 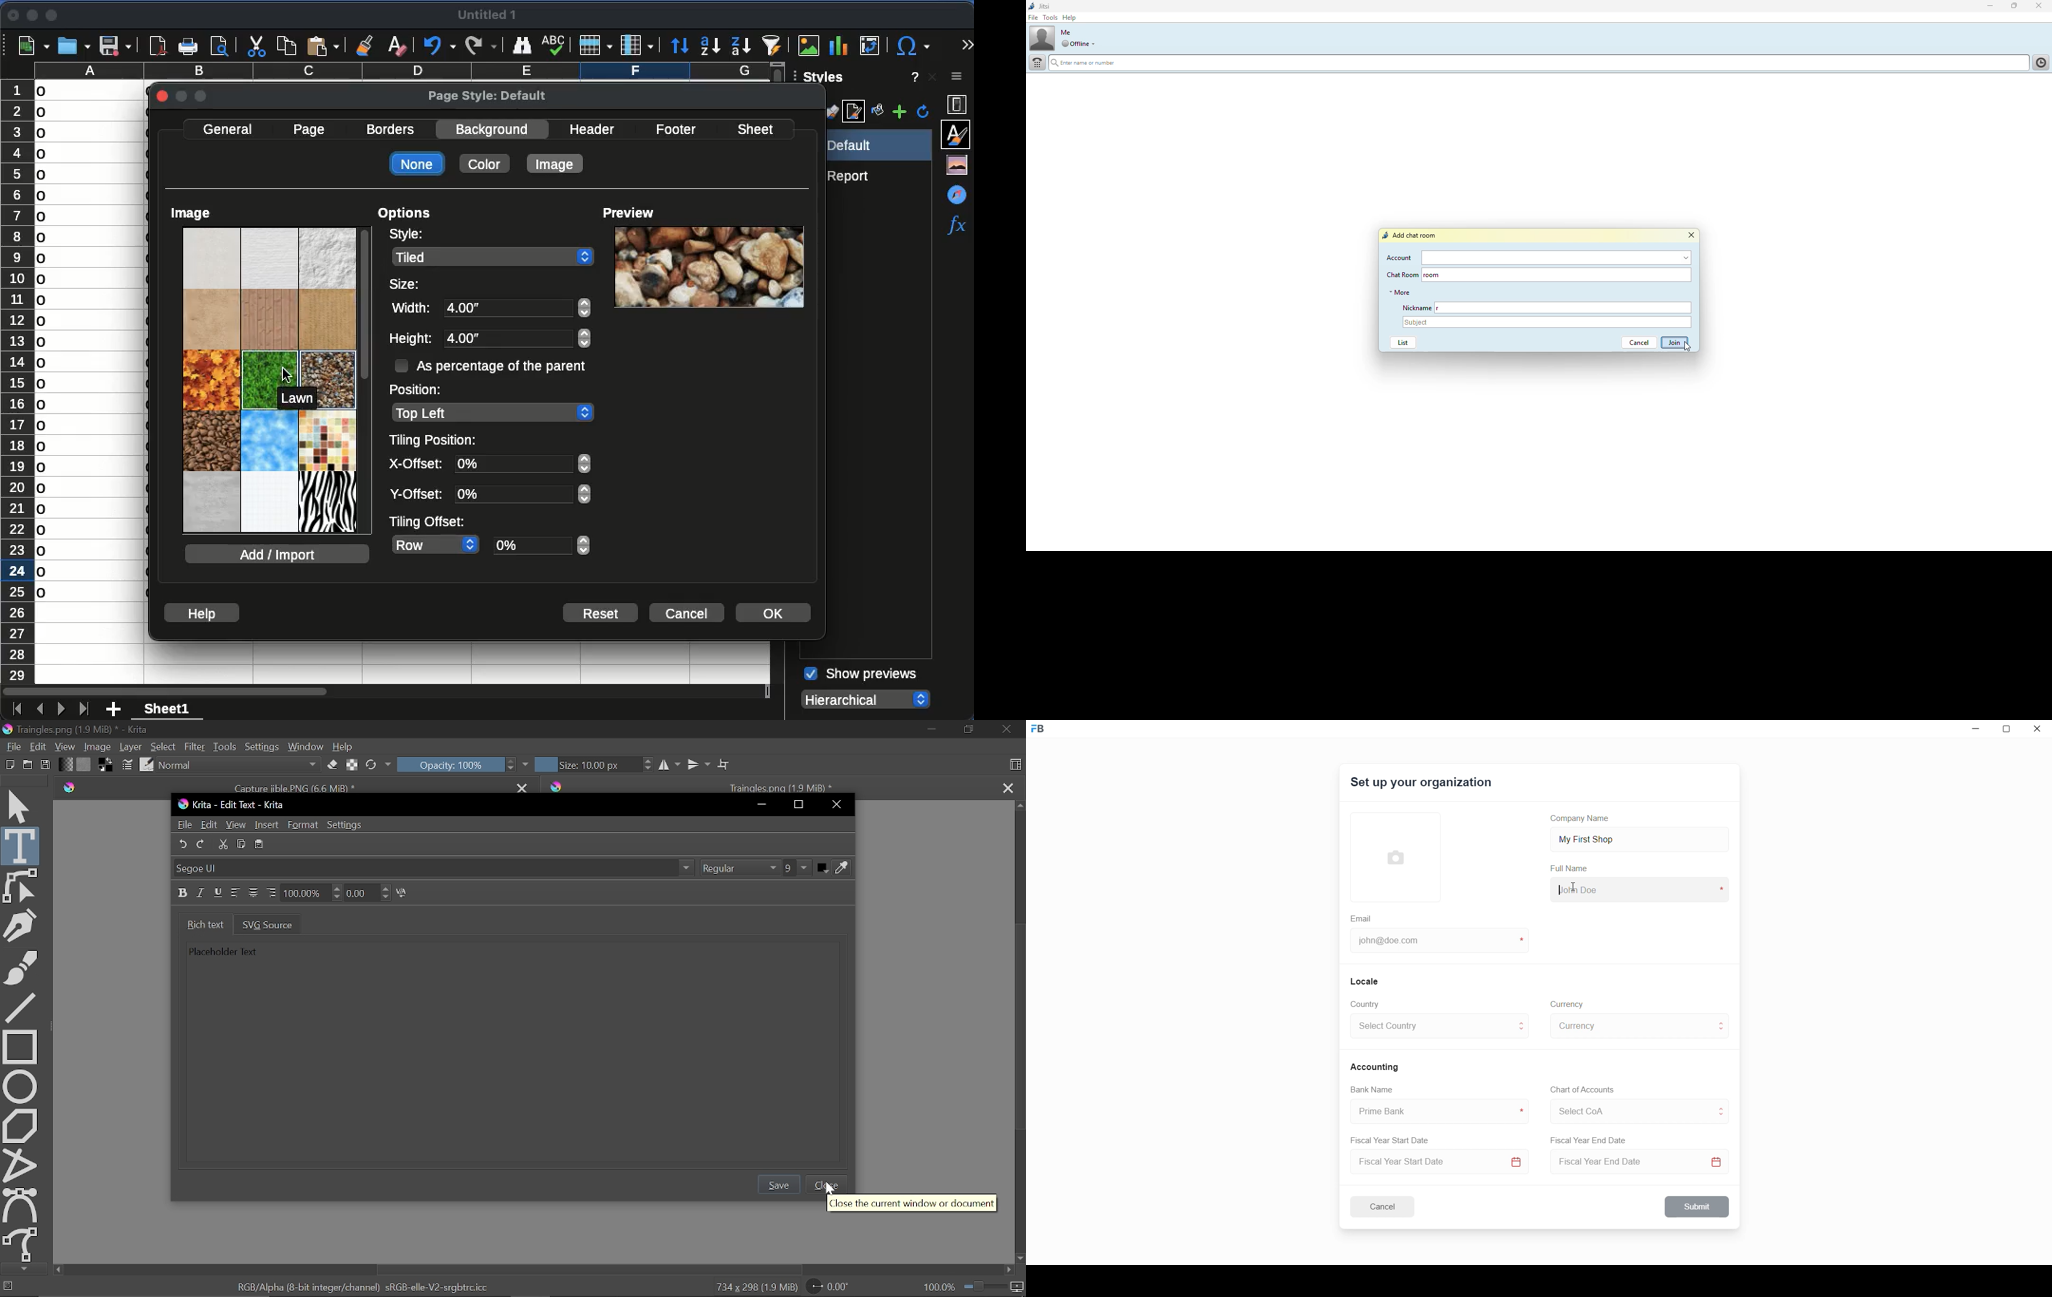 What do you see at coordinates (418, 496) in the screenshot?
I see `y offset` at bounding box center [418, 496].